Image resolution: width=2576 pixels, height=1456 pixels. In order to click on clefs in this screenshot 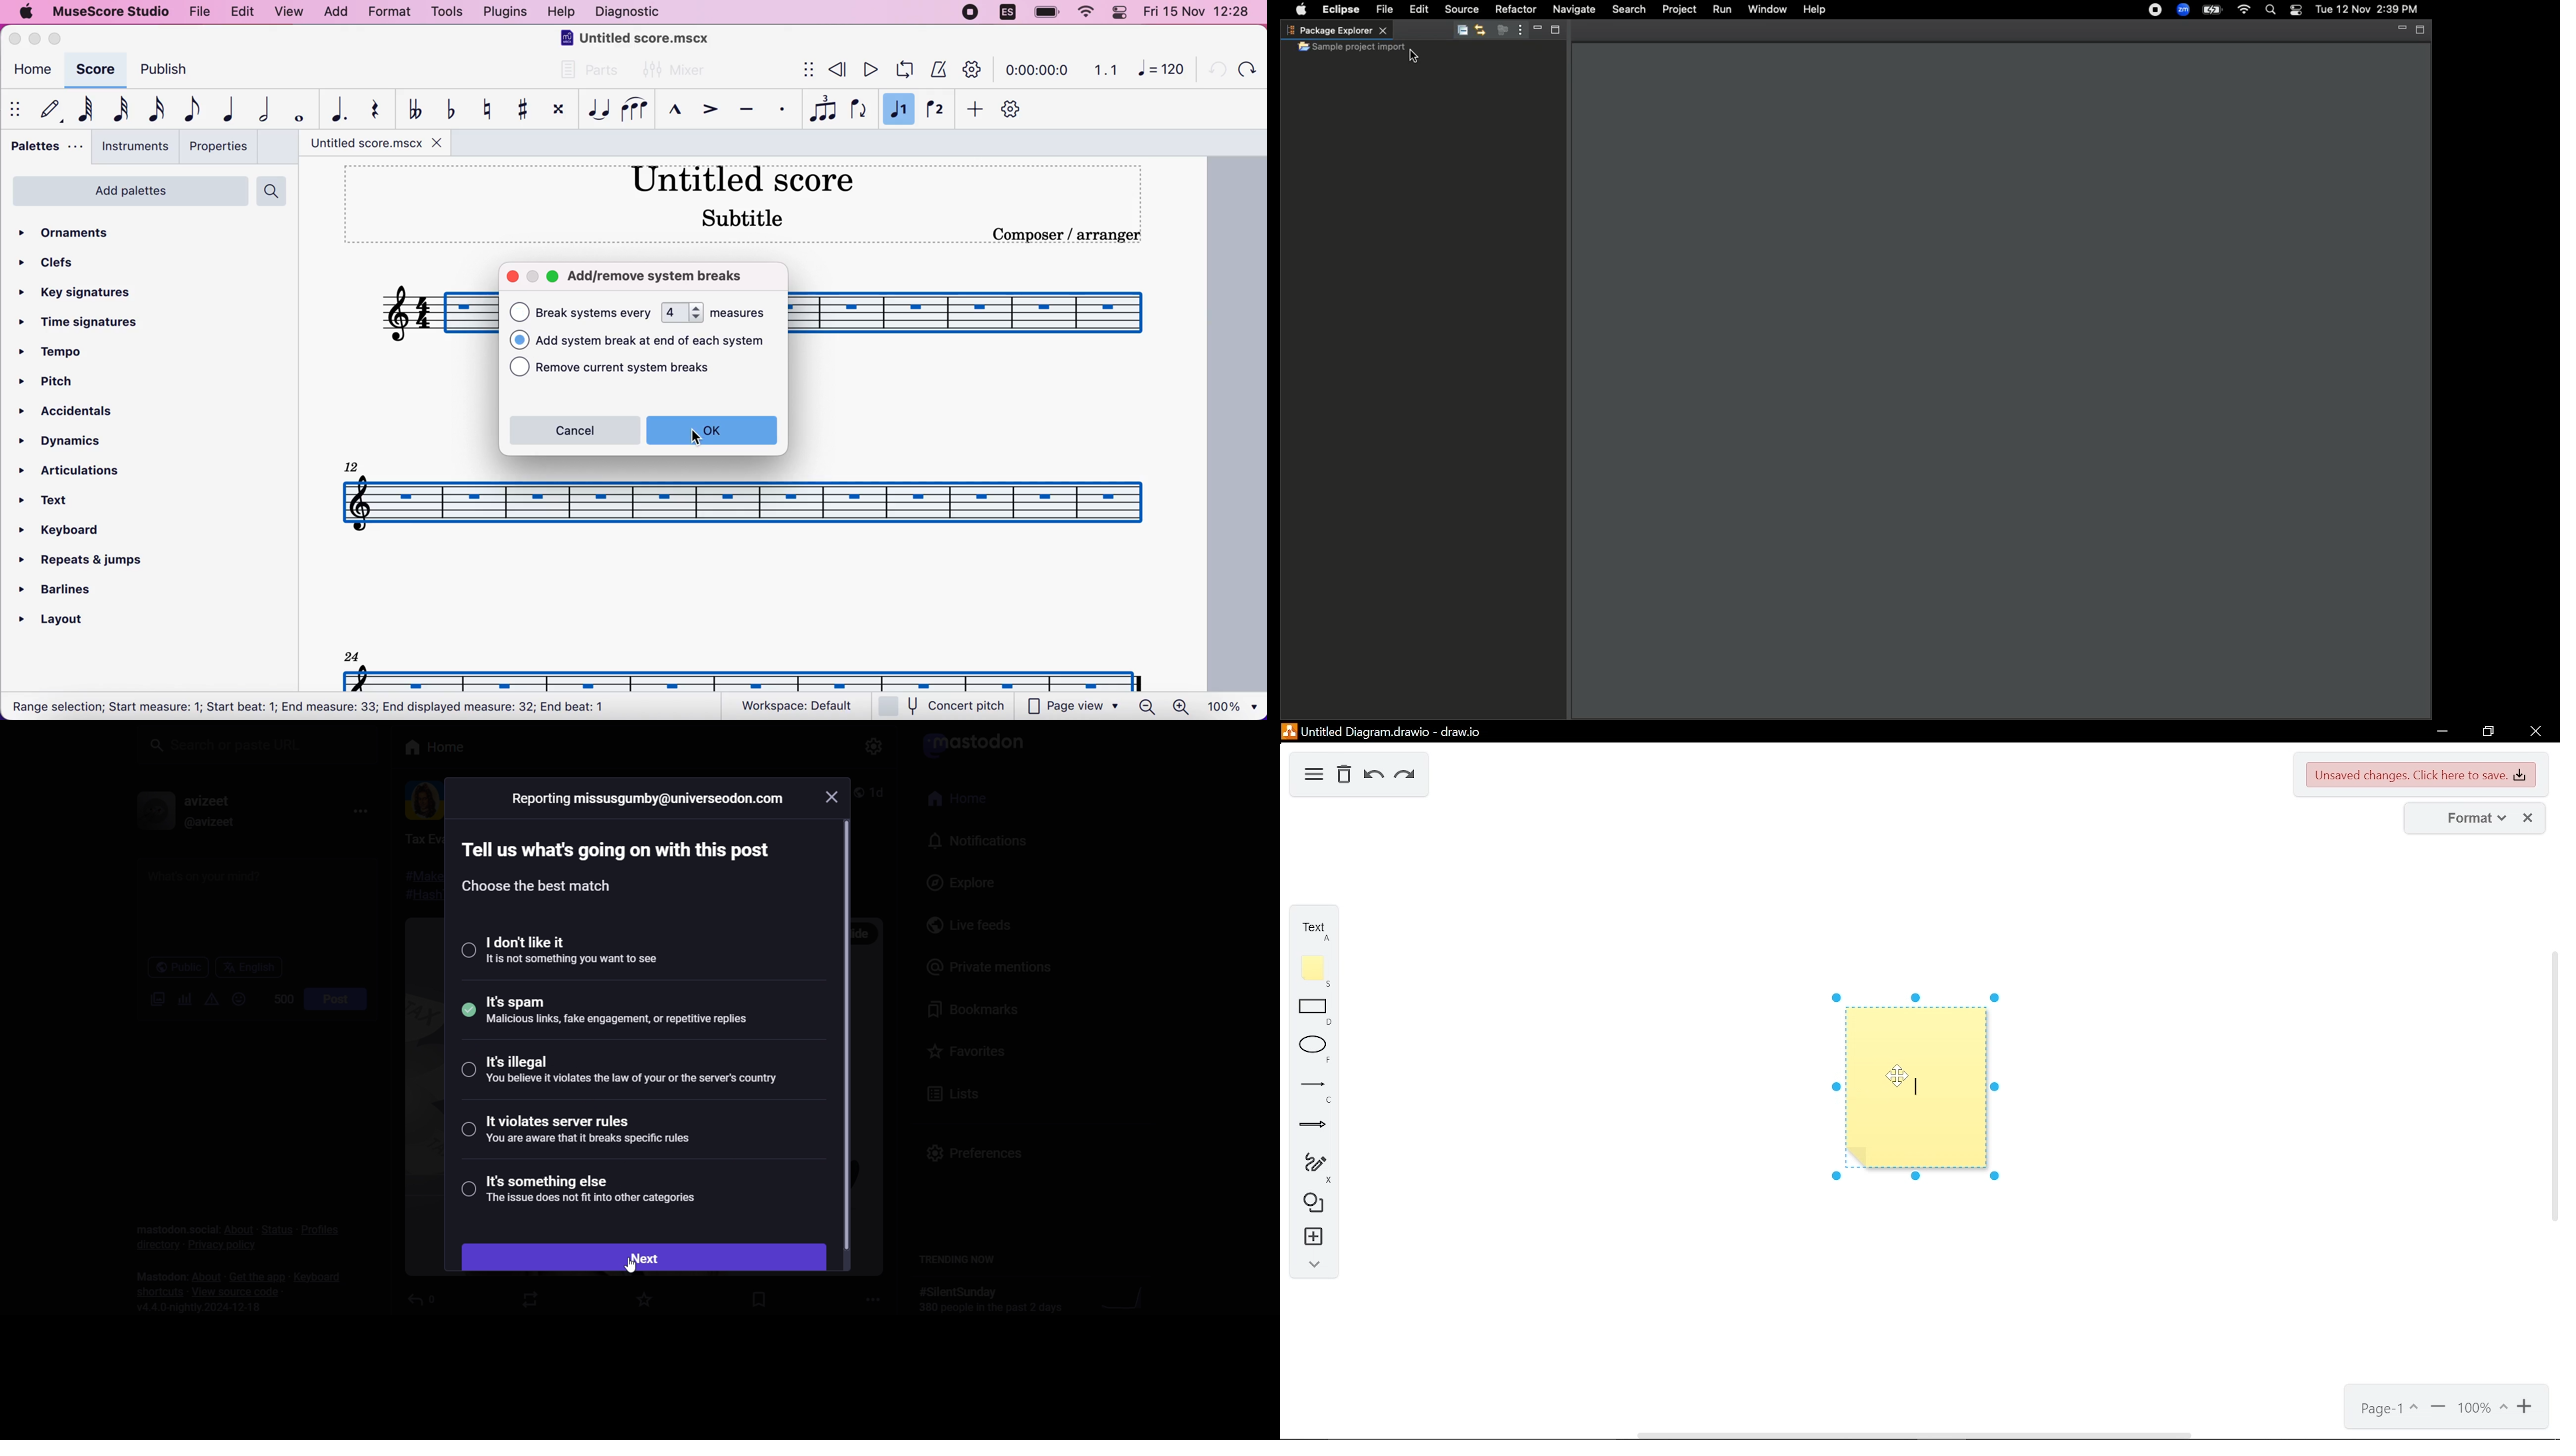, I will do `click(50, 262)`.